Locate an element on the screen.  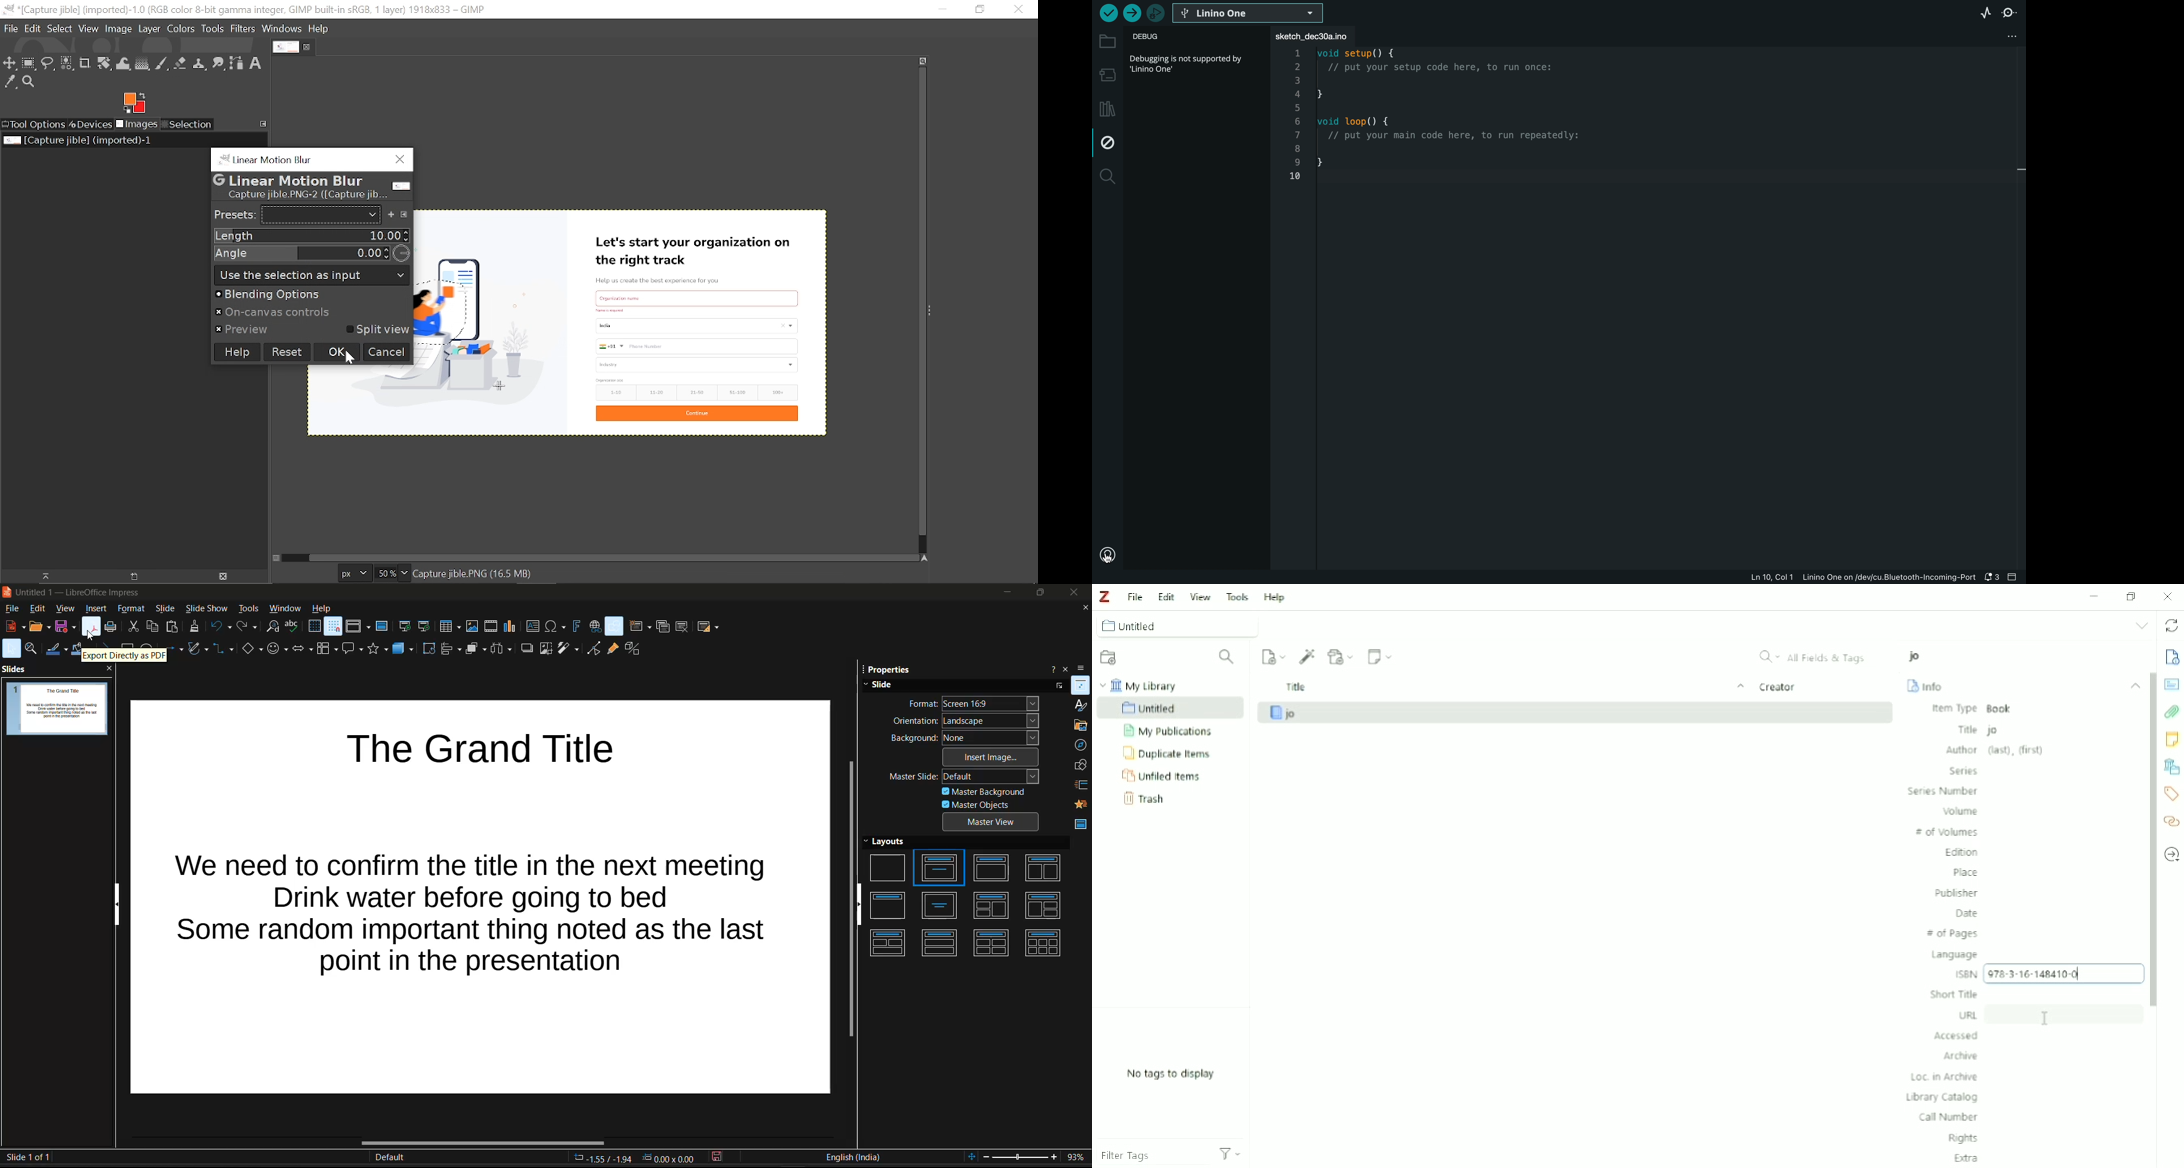
My Publications is located at coordinates (1174, 731).